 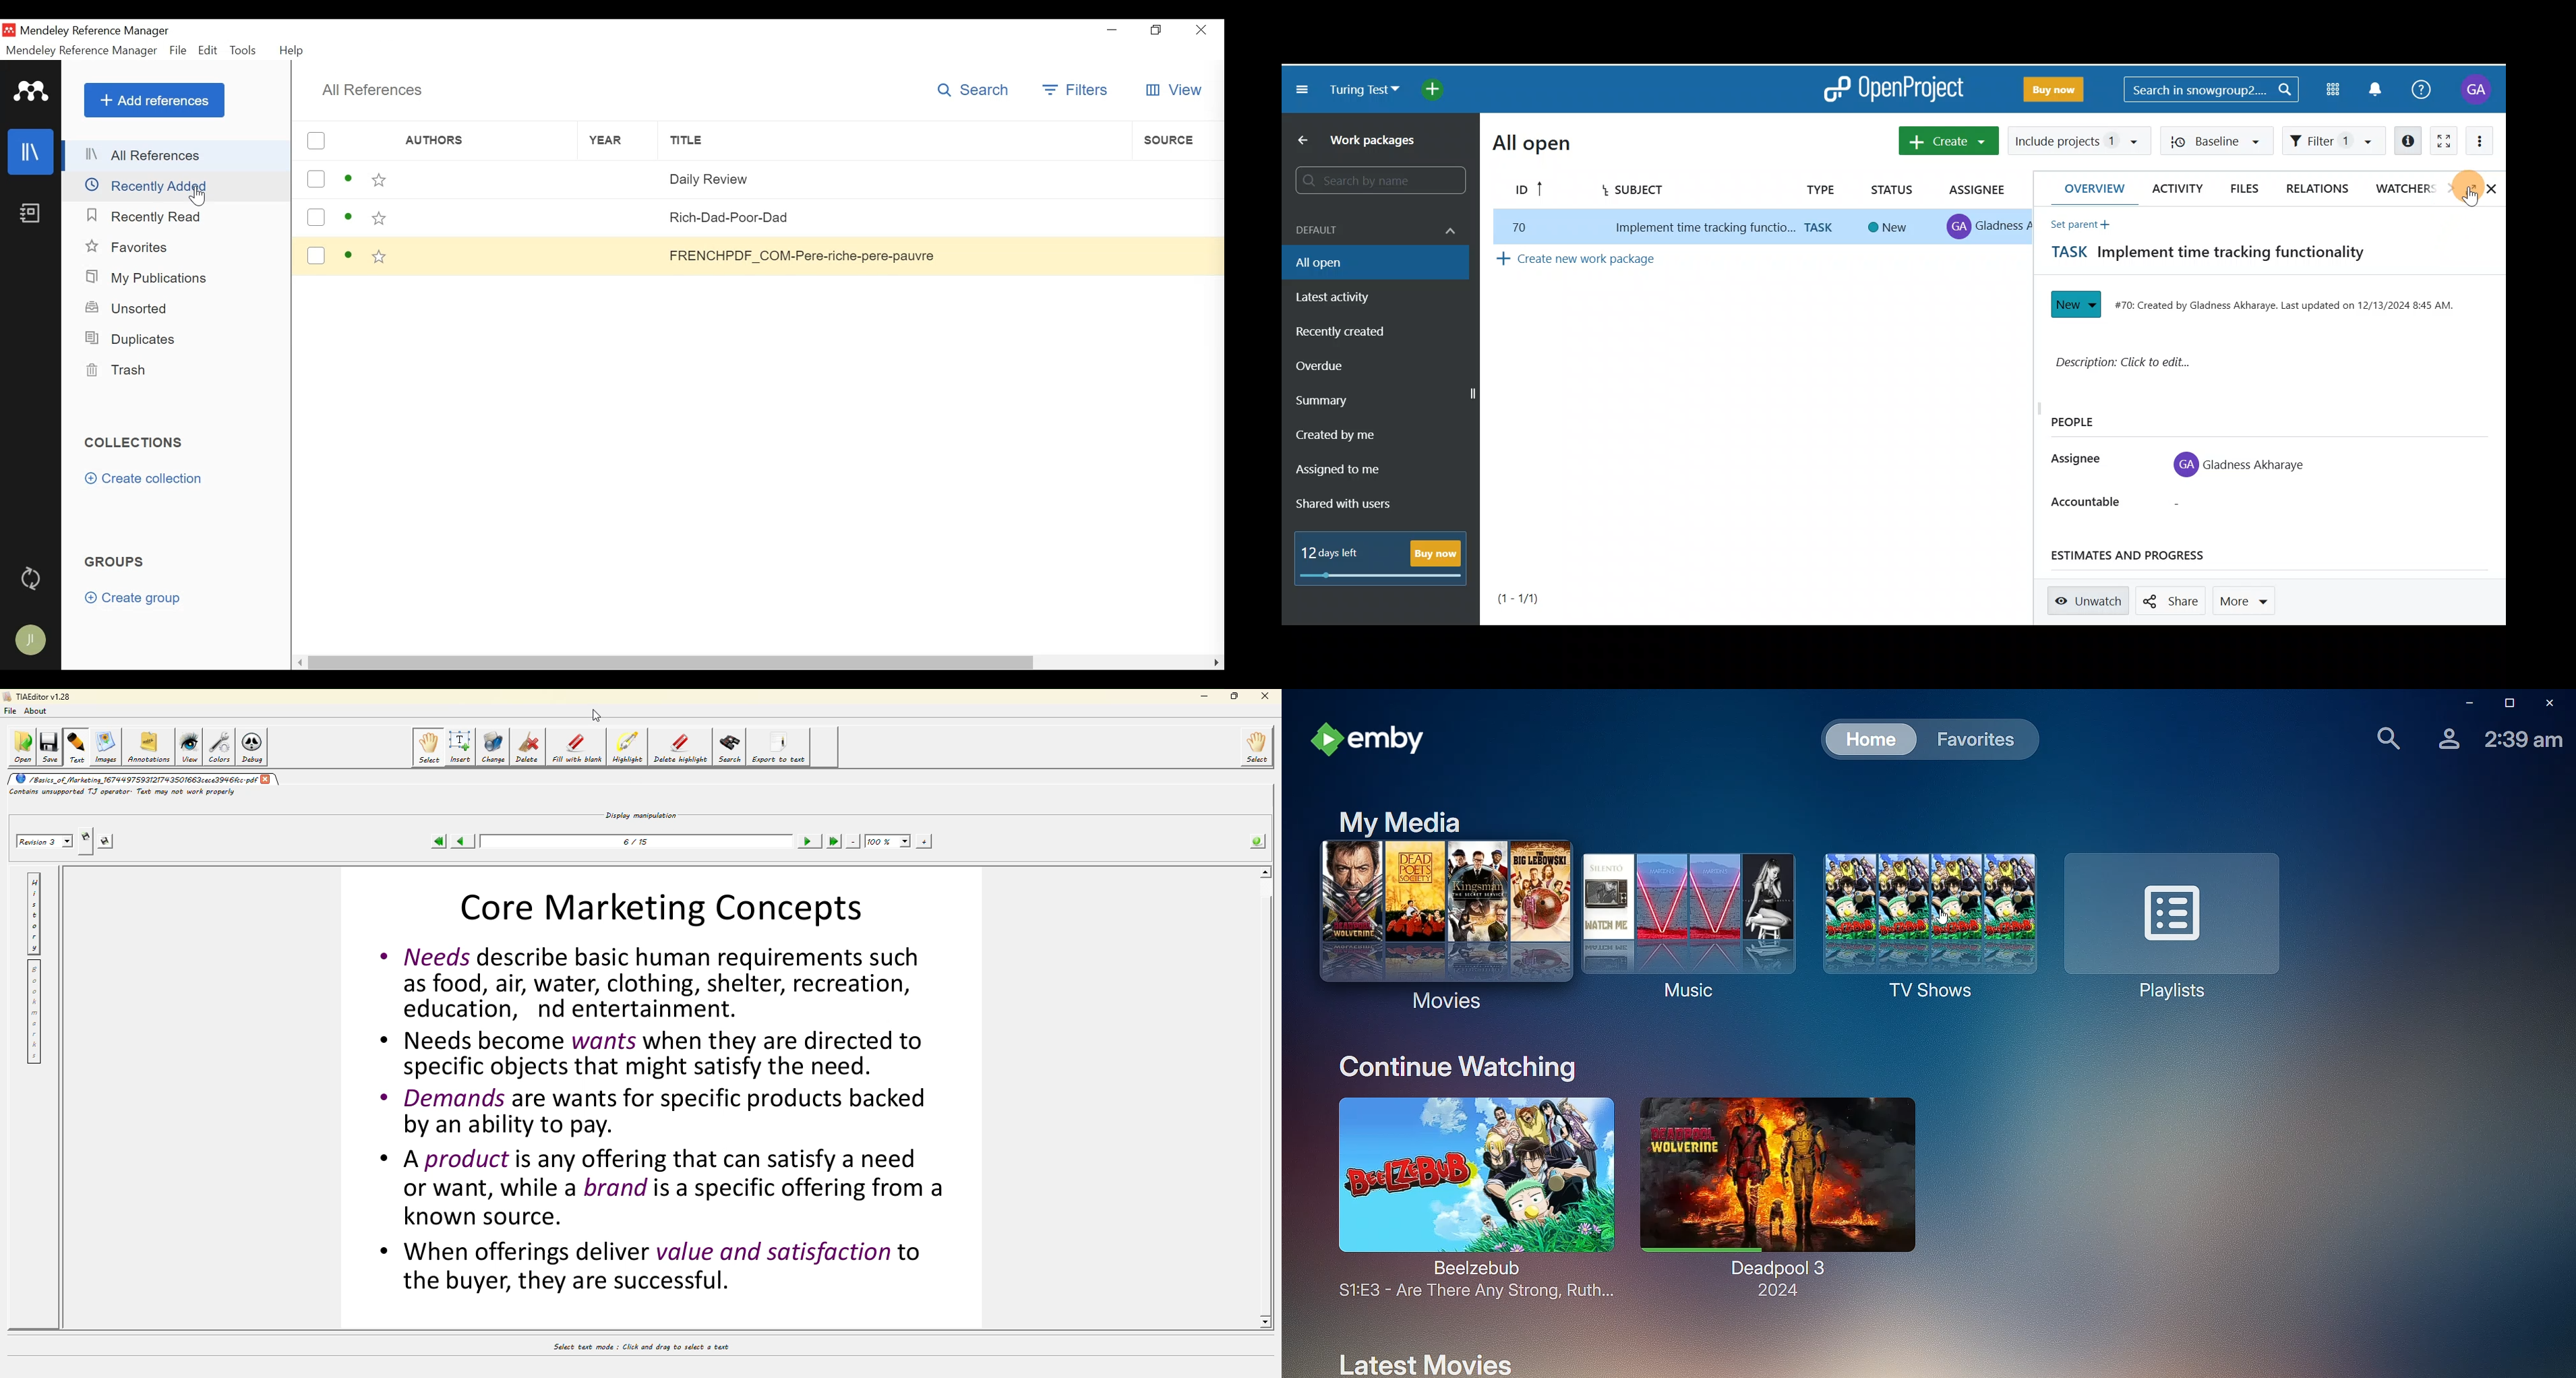 I want to click on Create collection, so click(x=147, y=478).